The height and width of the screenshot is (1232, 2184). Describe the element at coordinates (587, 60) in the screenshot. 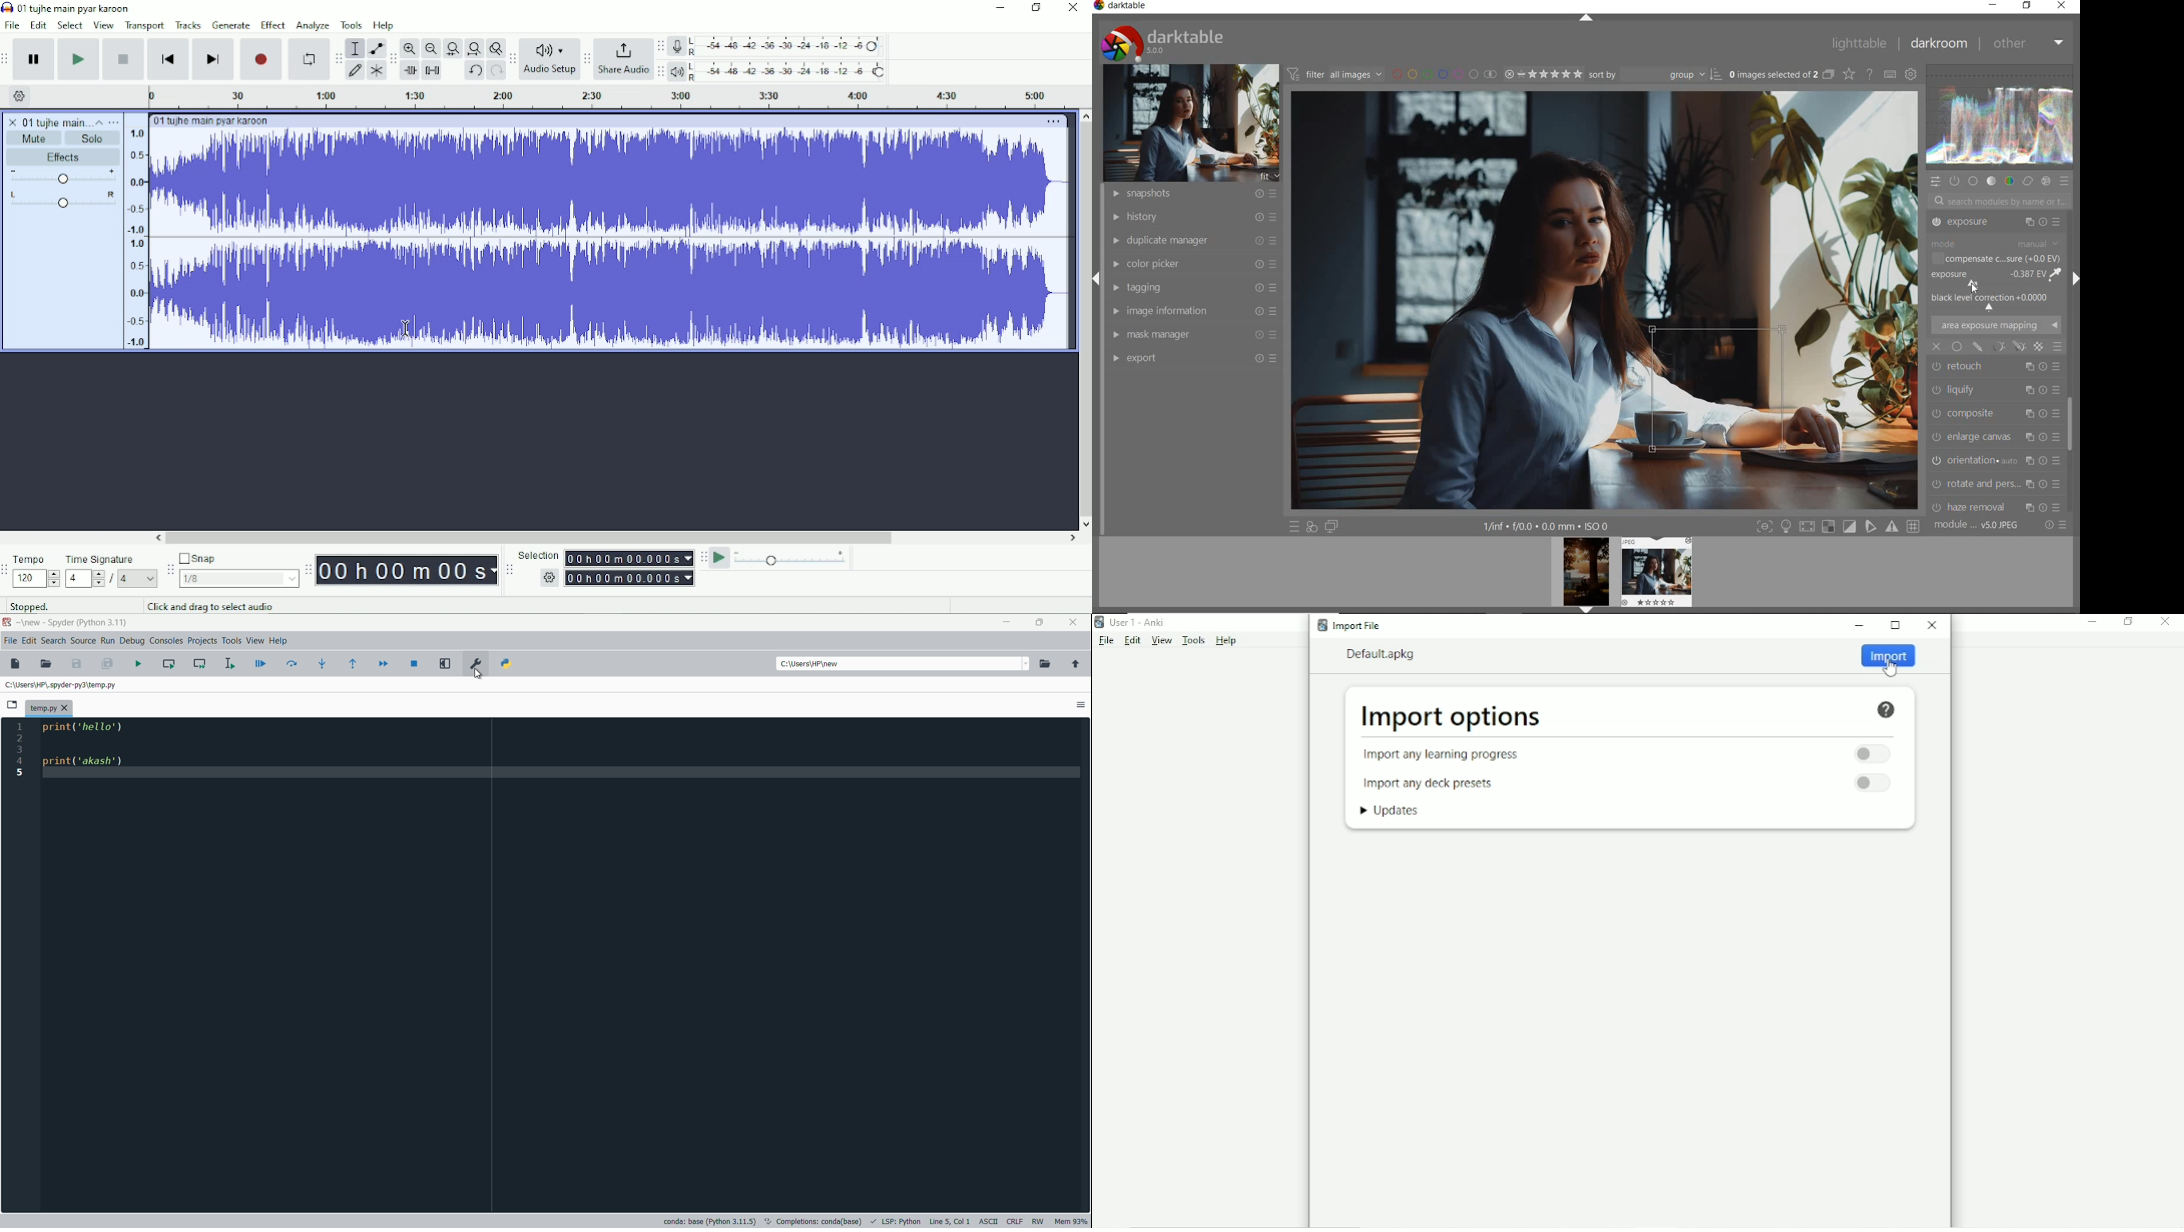

I see `Audacity share audio toolbar` at that location.